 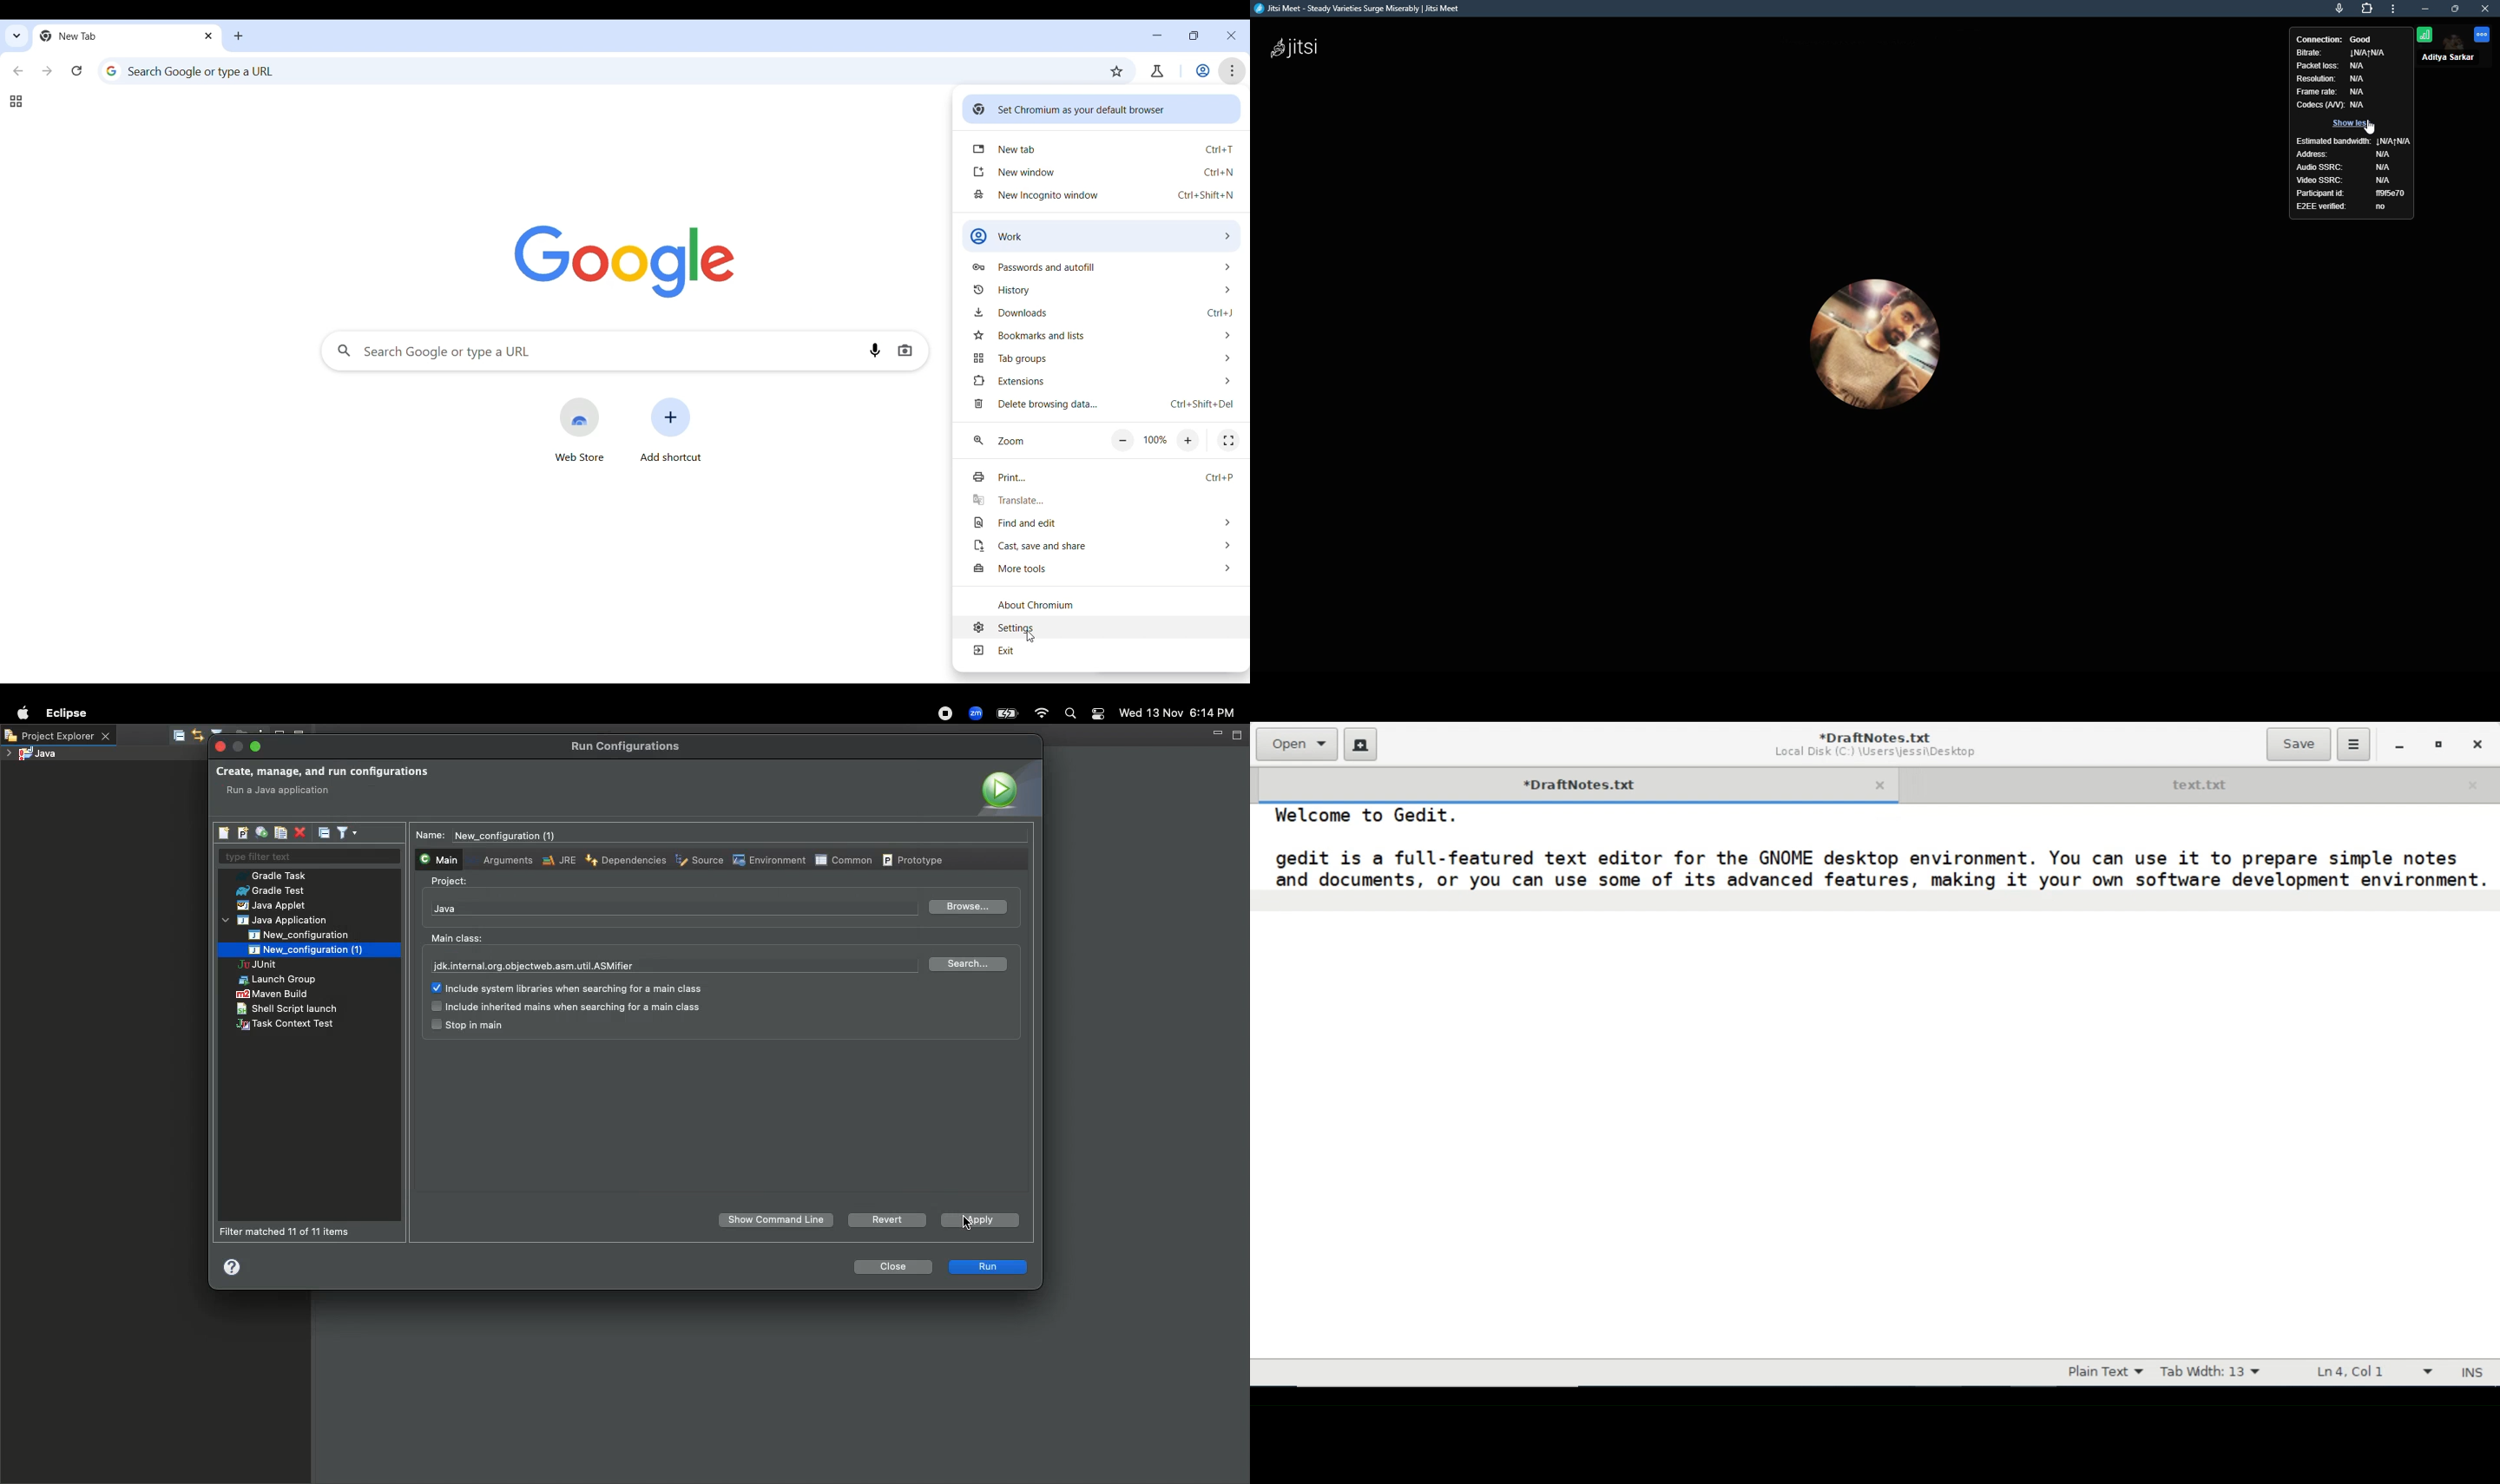 I want to click on Work options, so click(x=1100, y=236).